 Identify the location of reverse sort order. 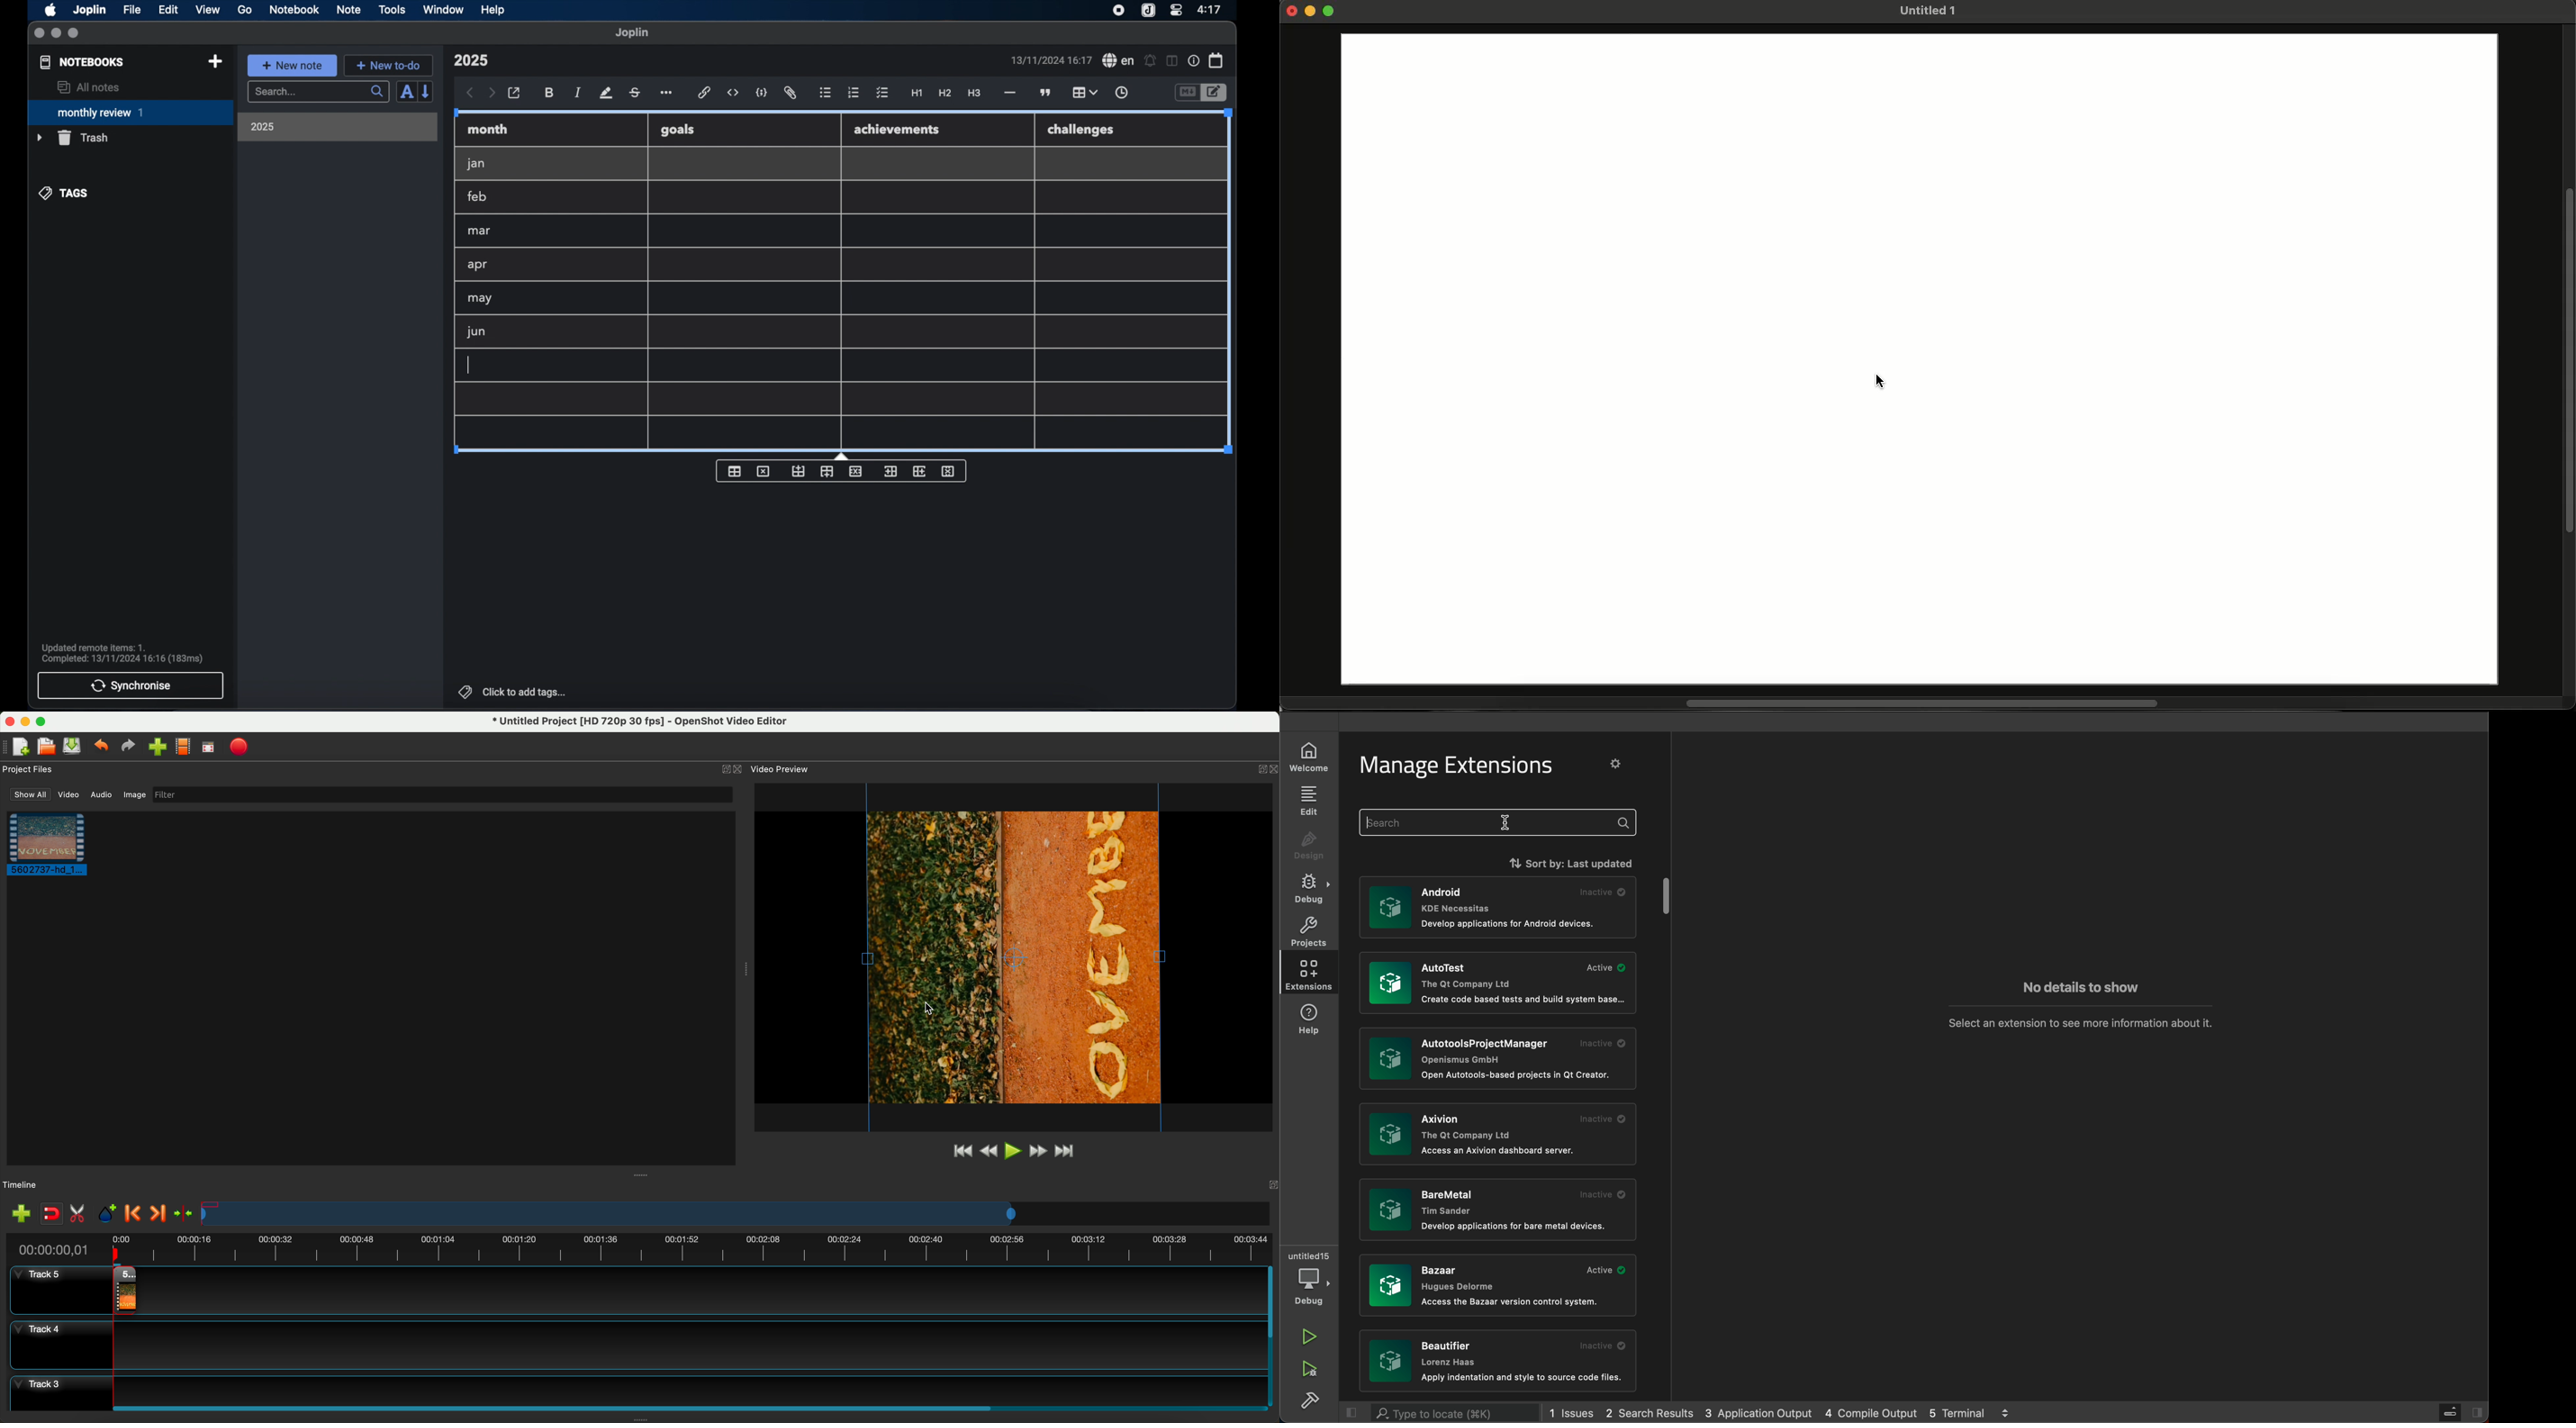
(427, 91).